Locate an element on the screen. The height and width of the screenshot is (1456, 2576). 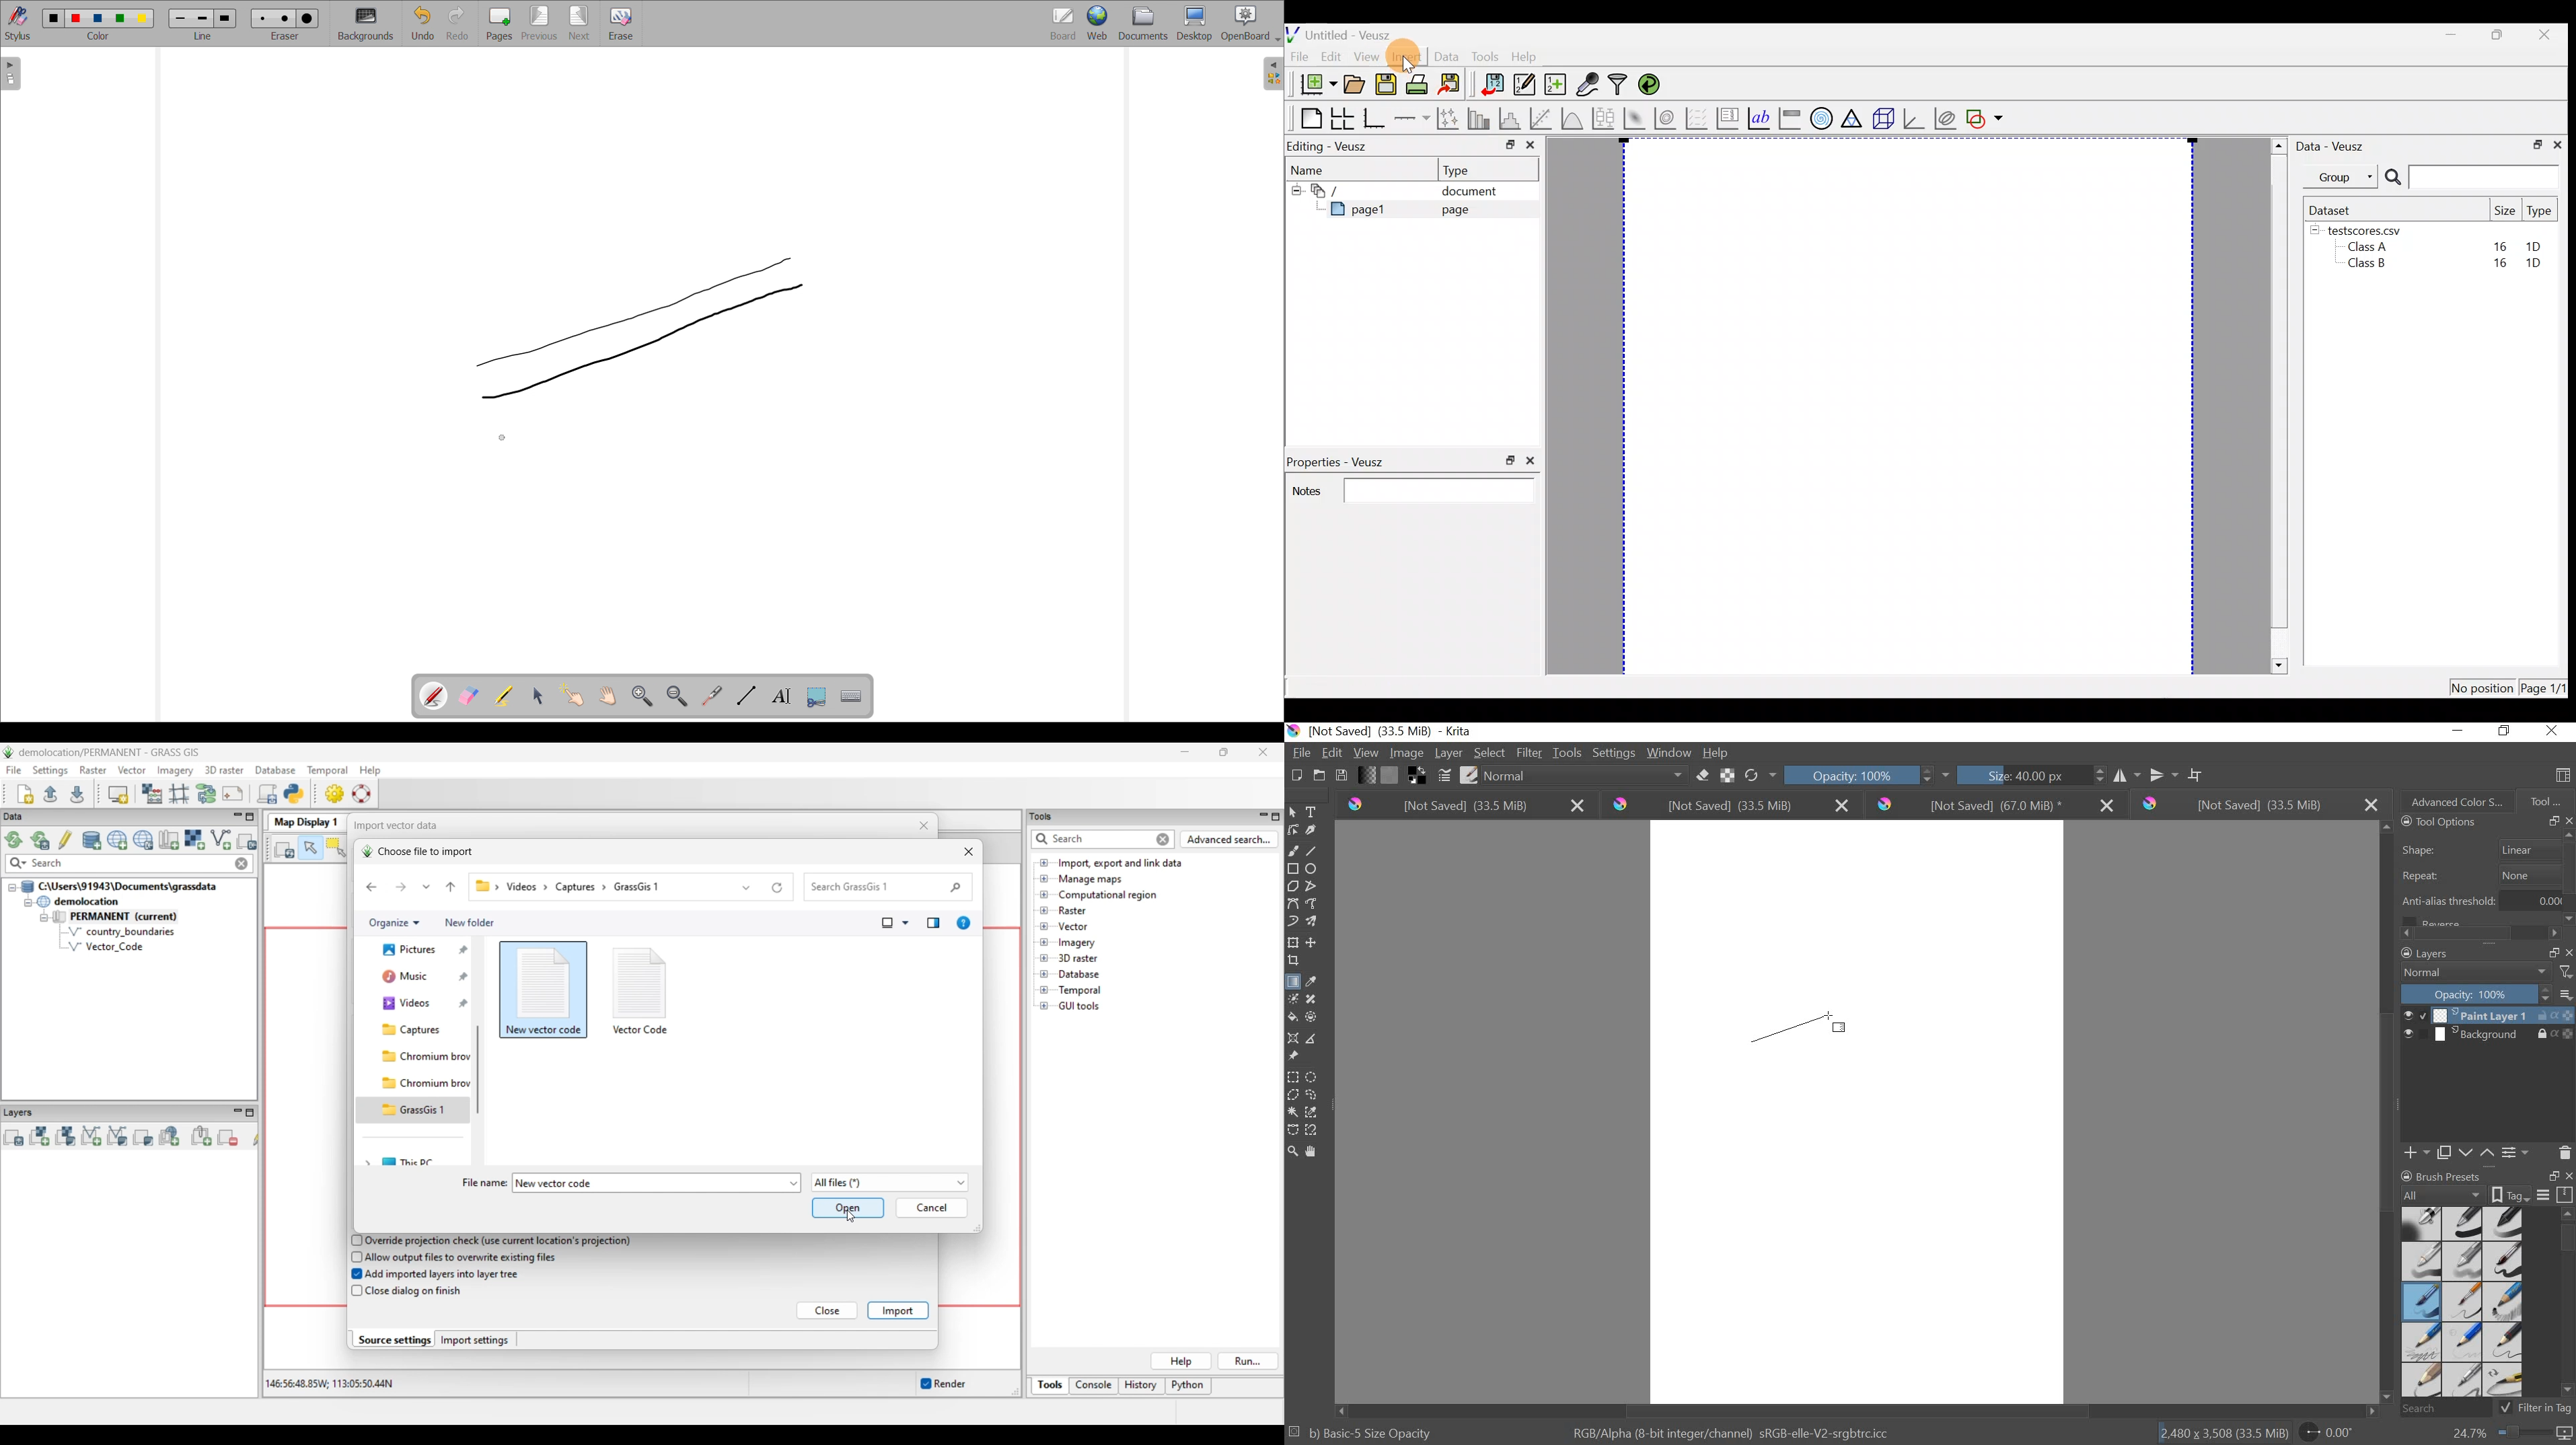
bezier curve is located at coordinates (1293, 1129).